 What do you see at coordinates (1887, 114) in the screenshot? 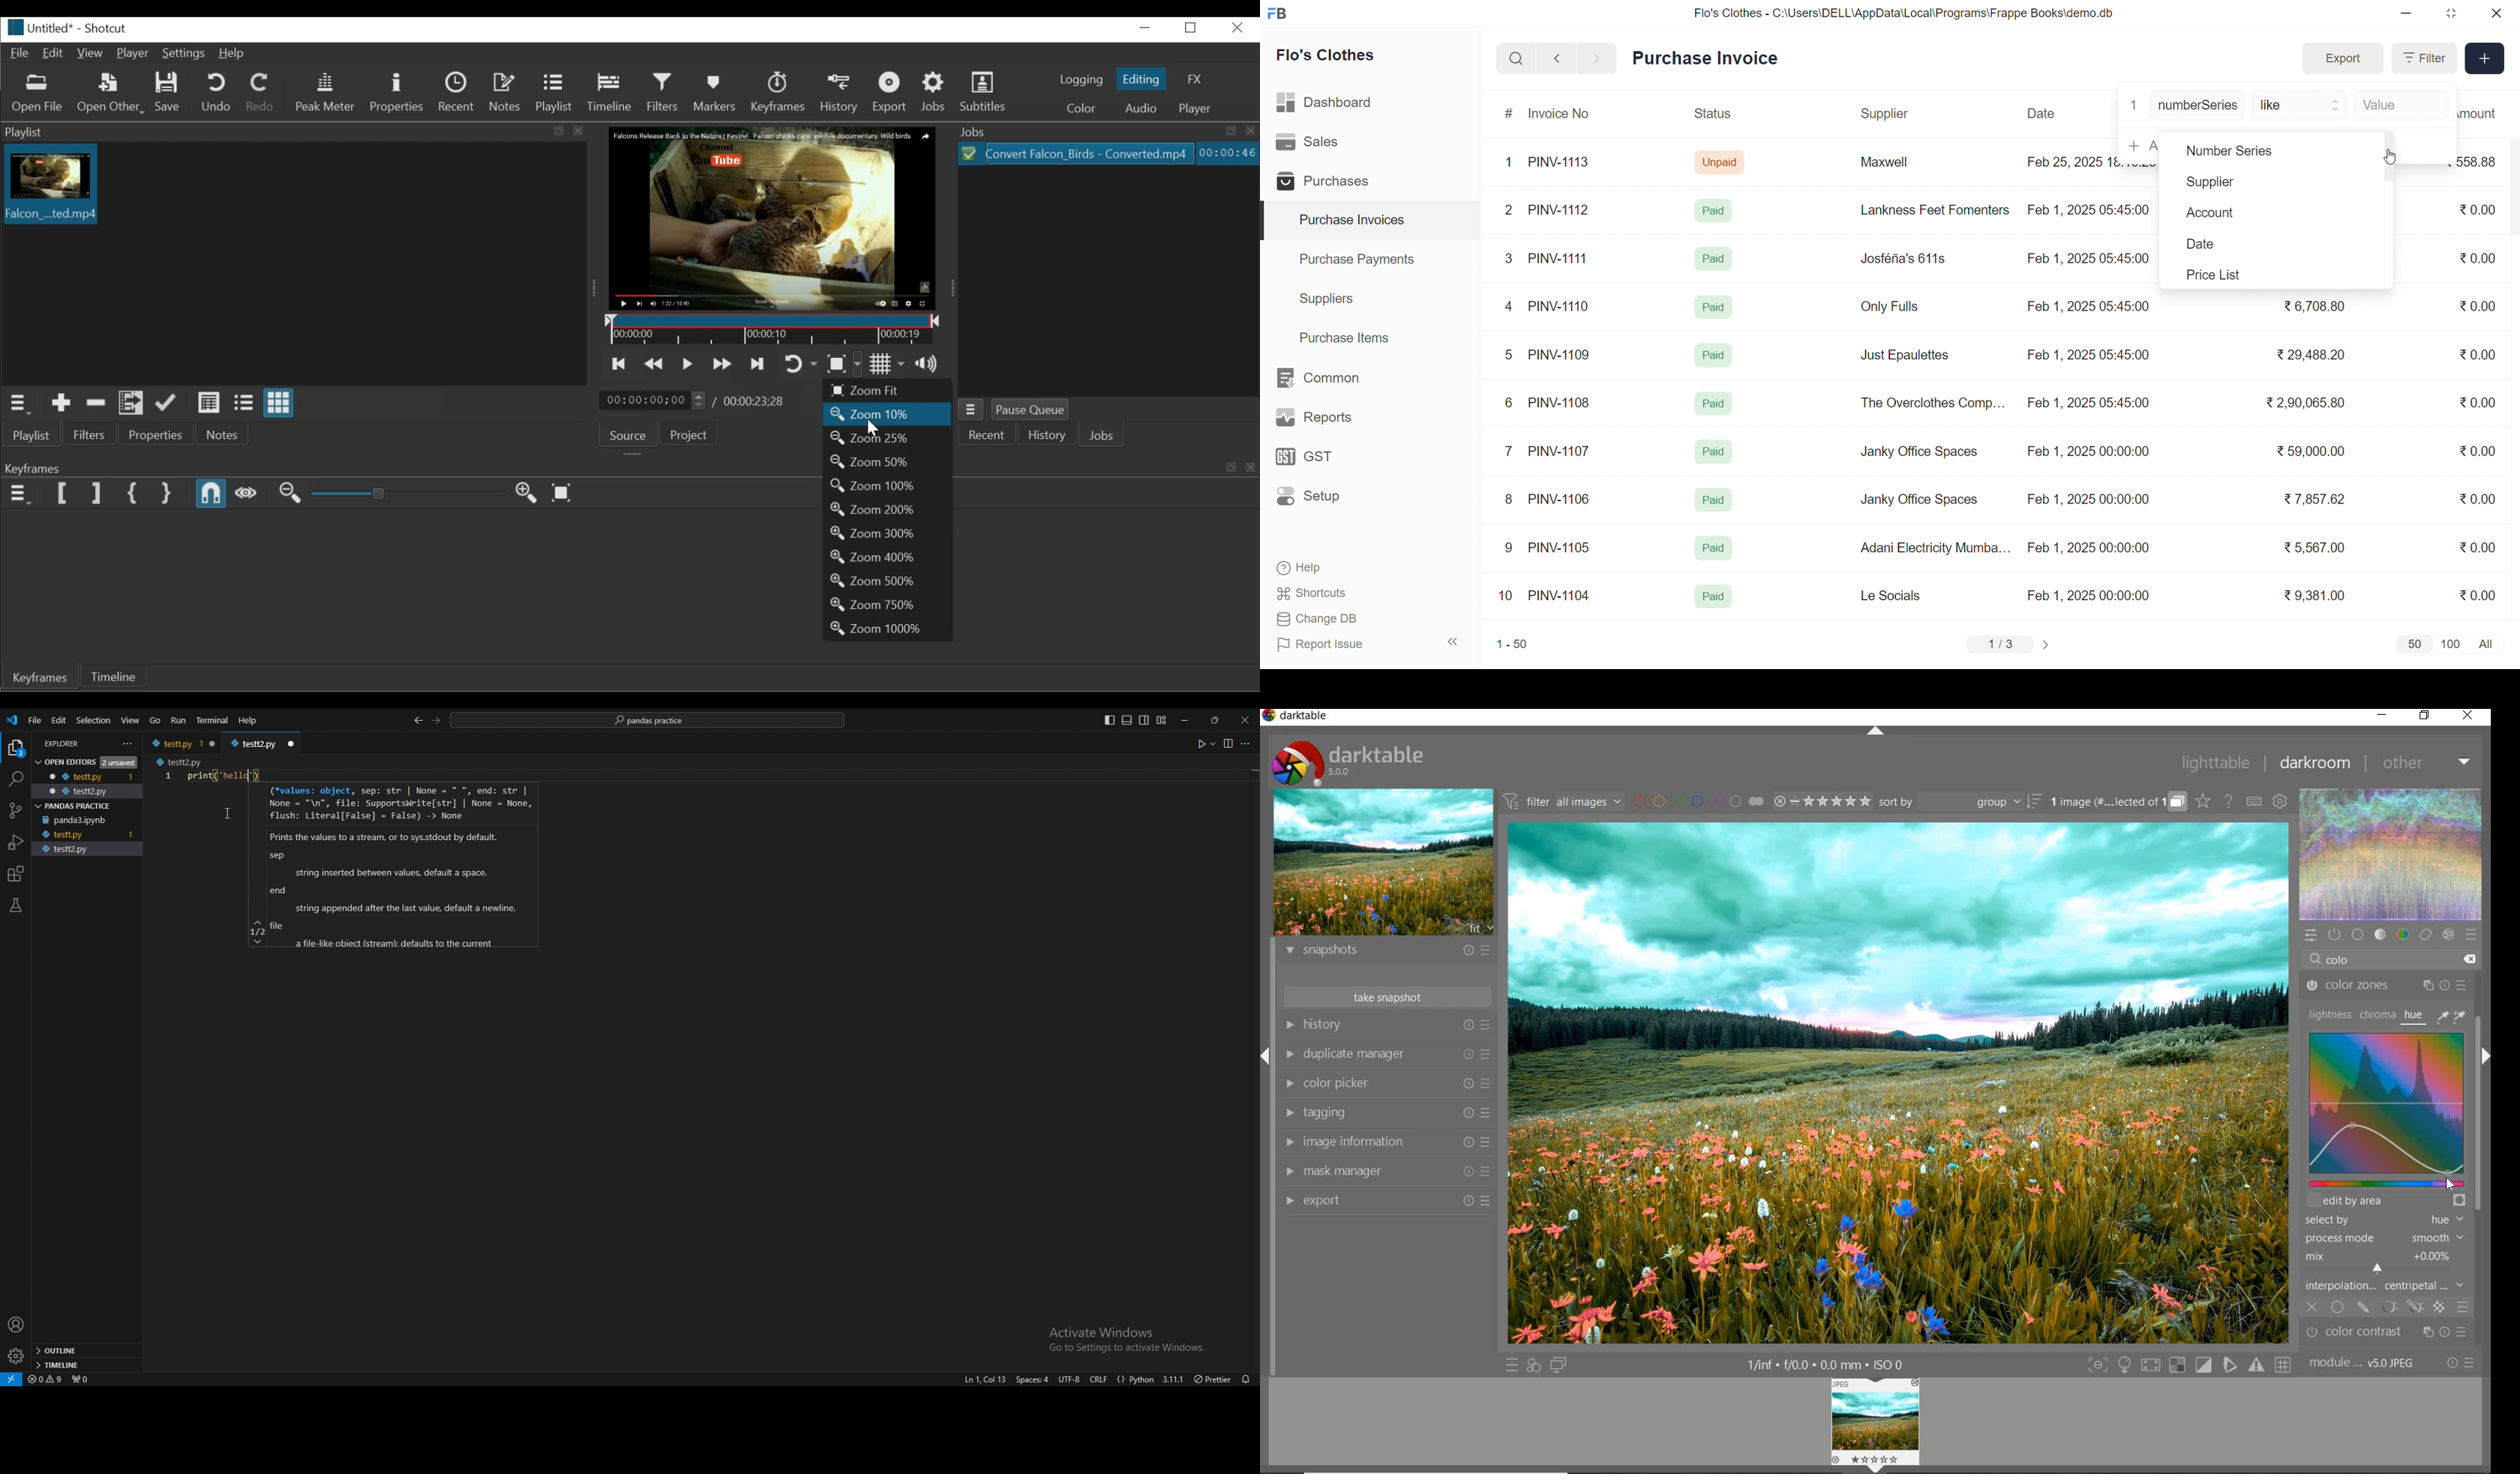
I see `Supplier` at bounding box center [1887, 114].